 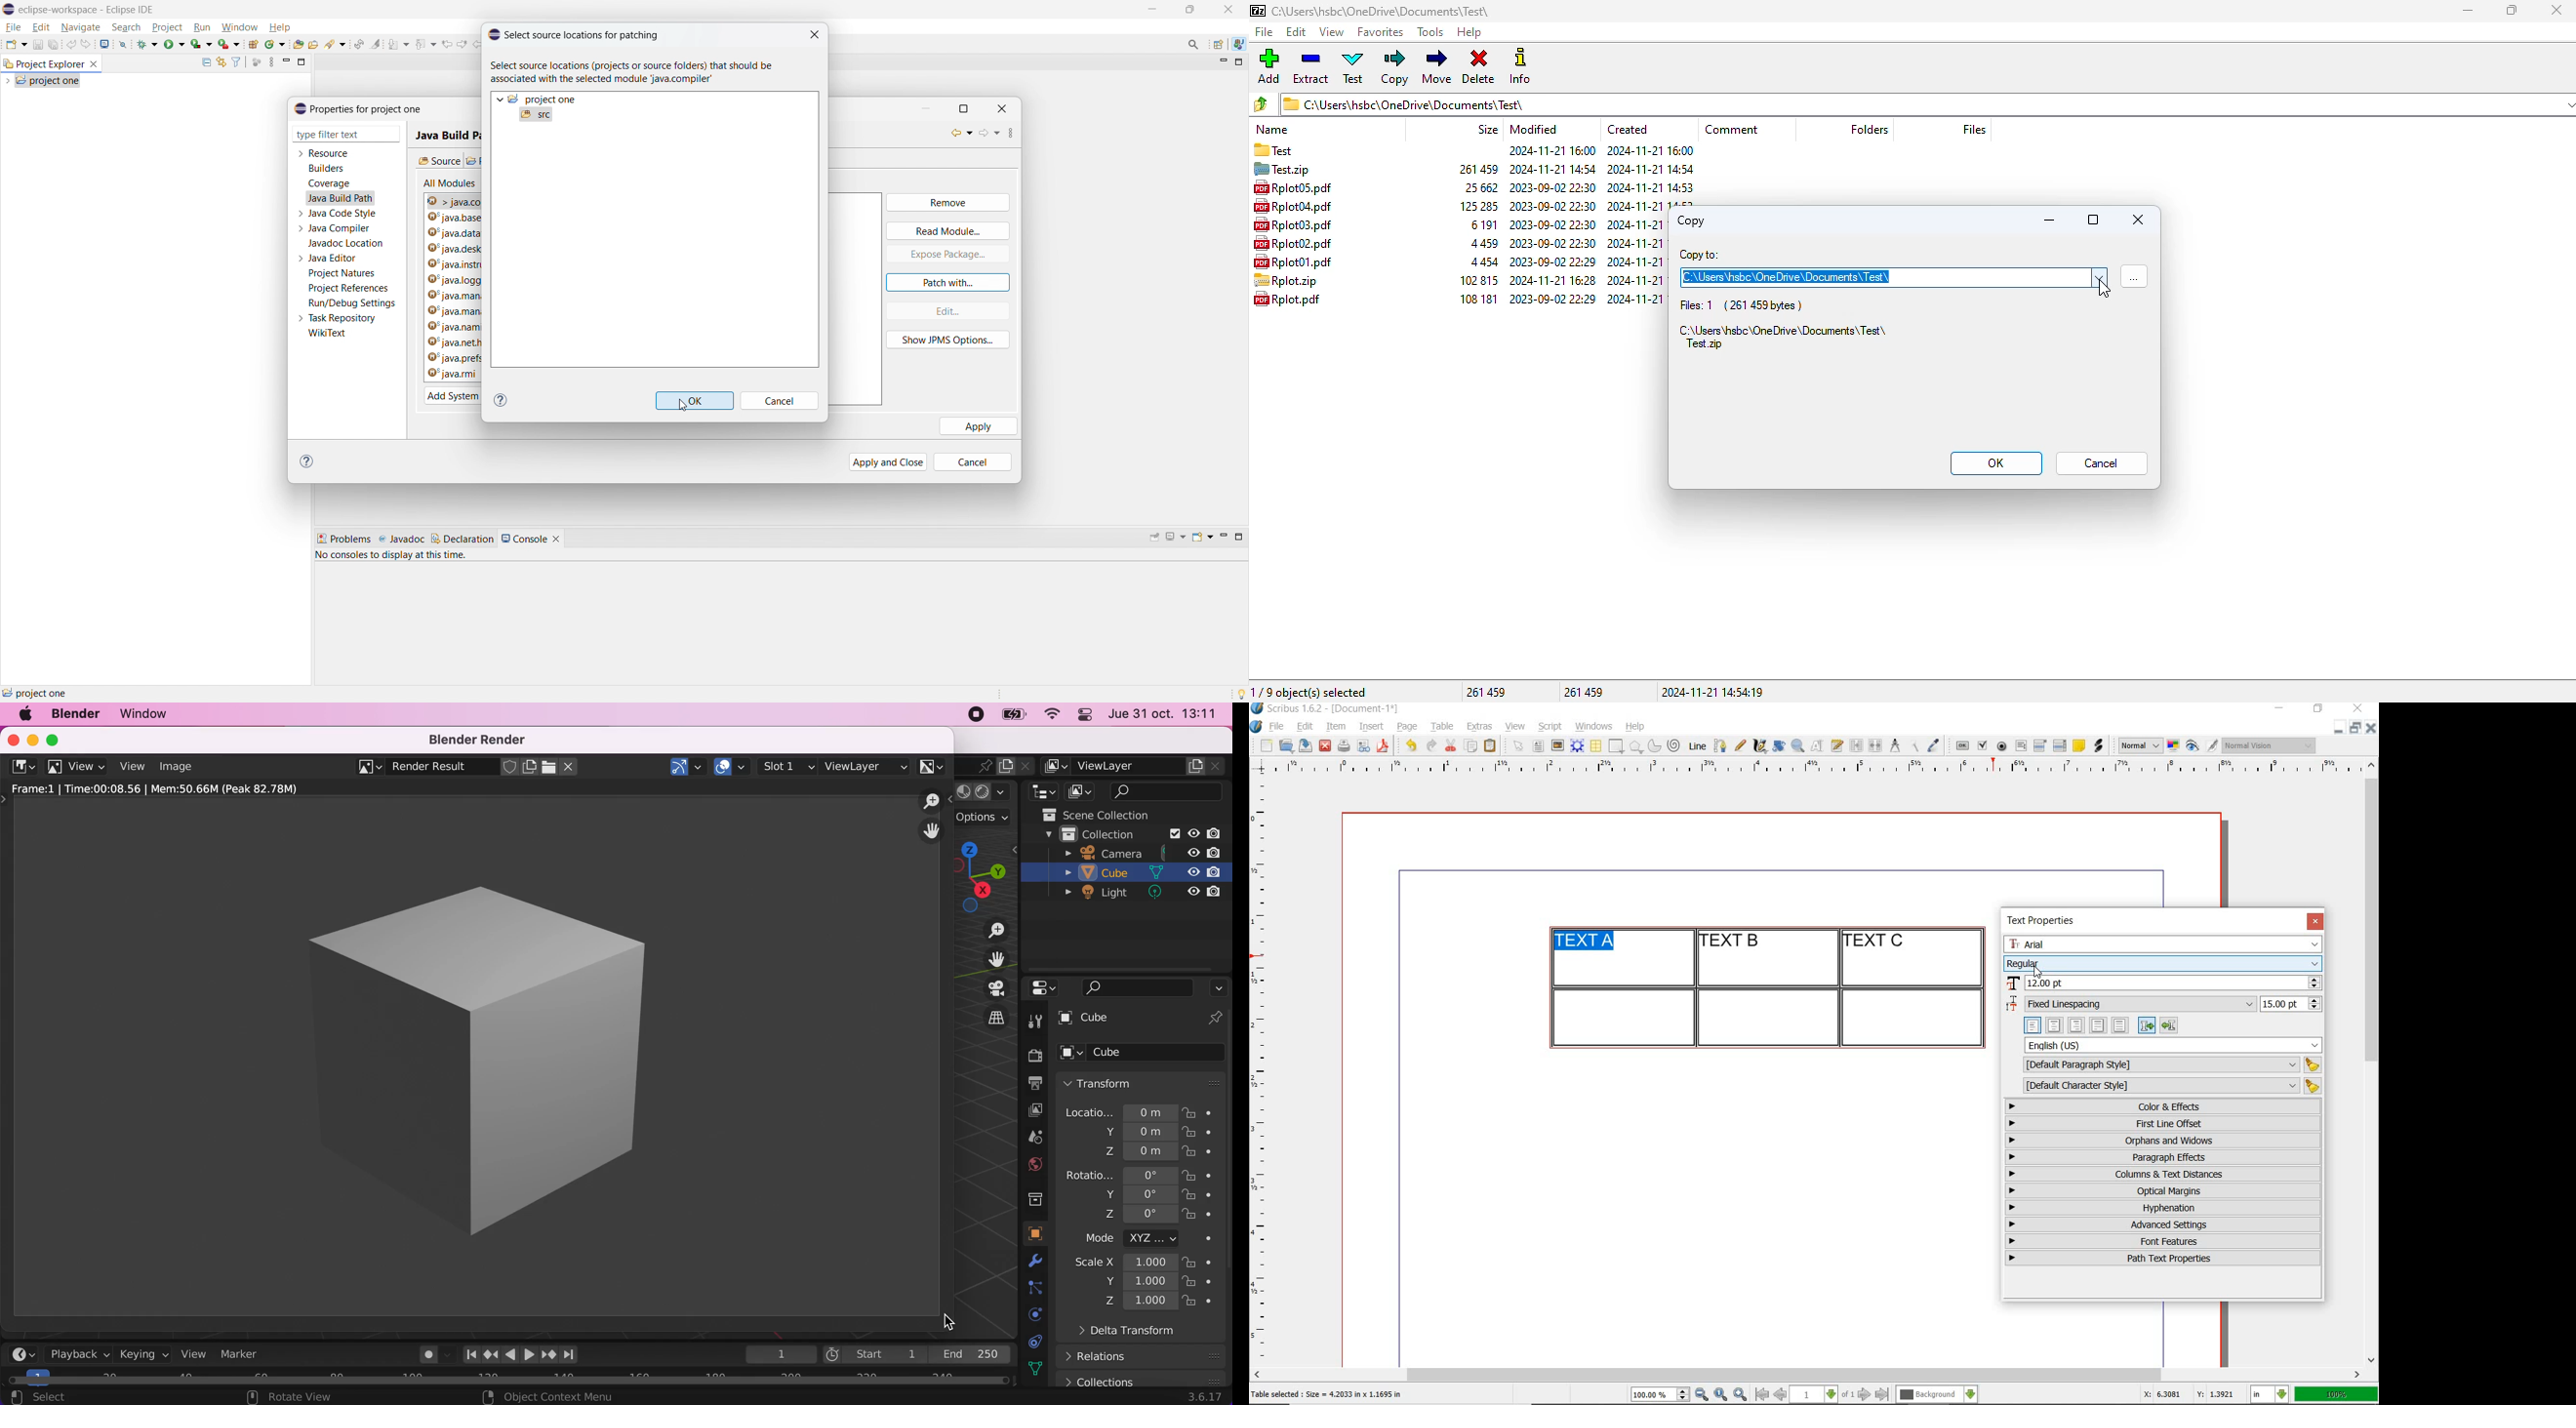 I want to click on edit, so click(x=1296, y=31).